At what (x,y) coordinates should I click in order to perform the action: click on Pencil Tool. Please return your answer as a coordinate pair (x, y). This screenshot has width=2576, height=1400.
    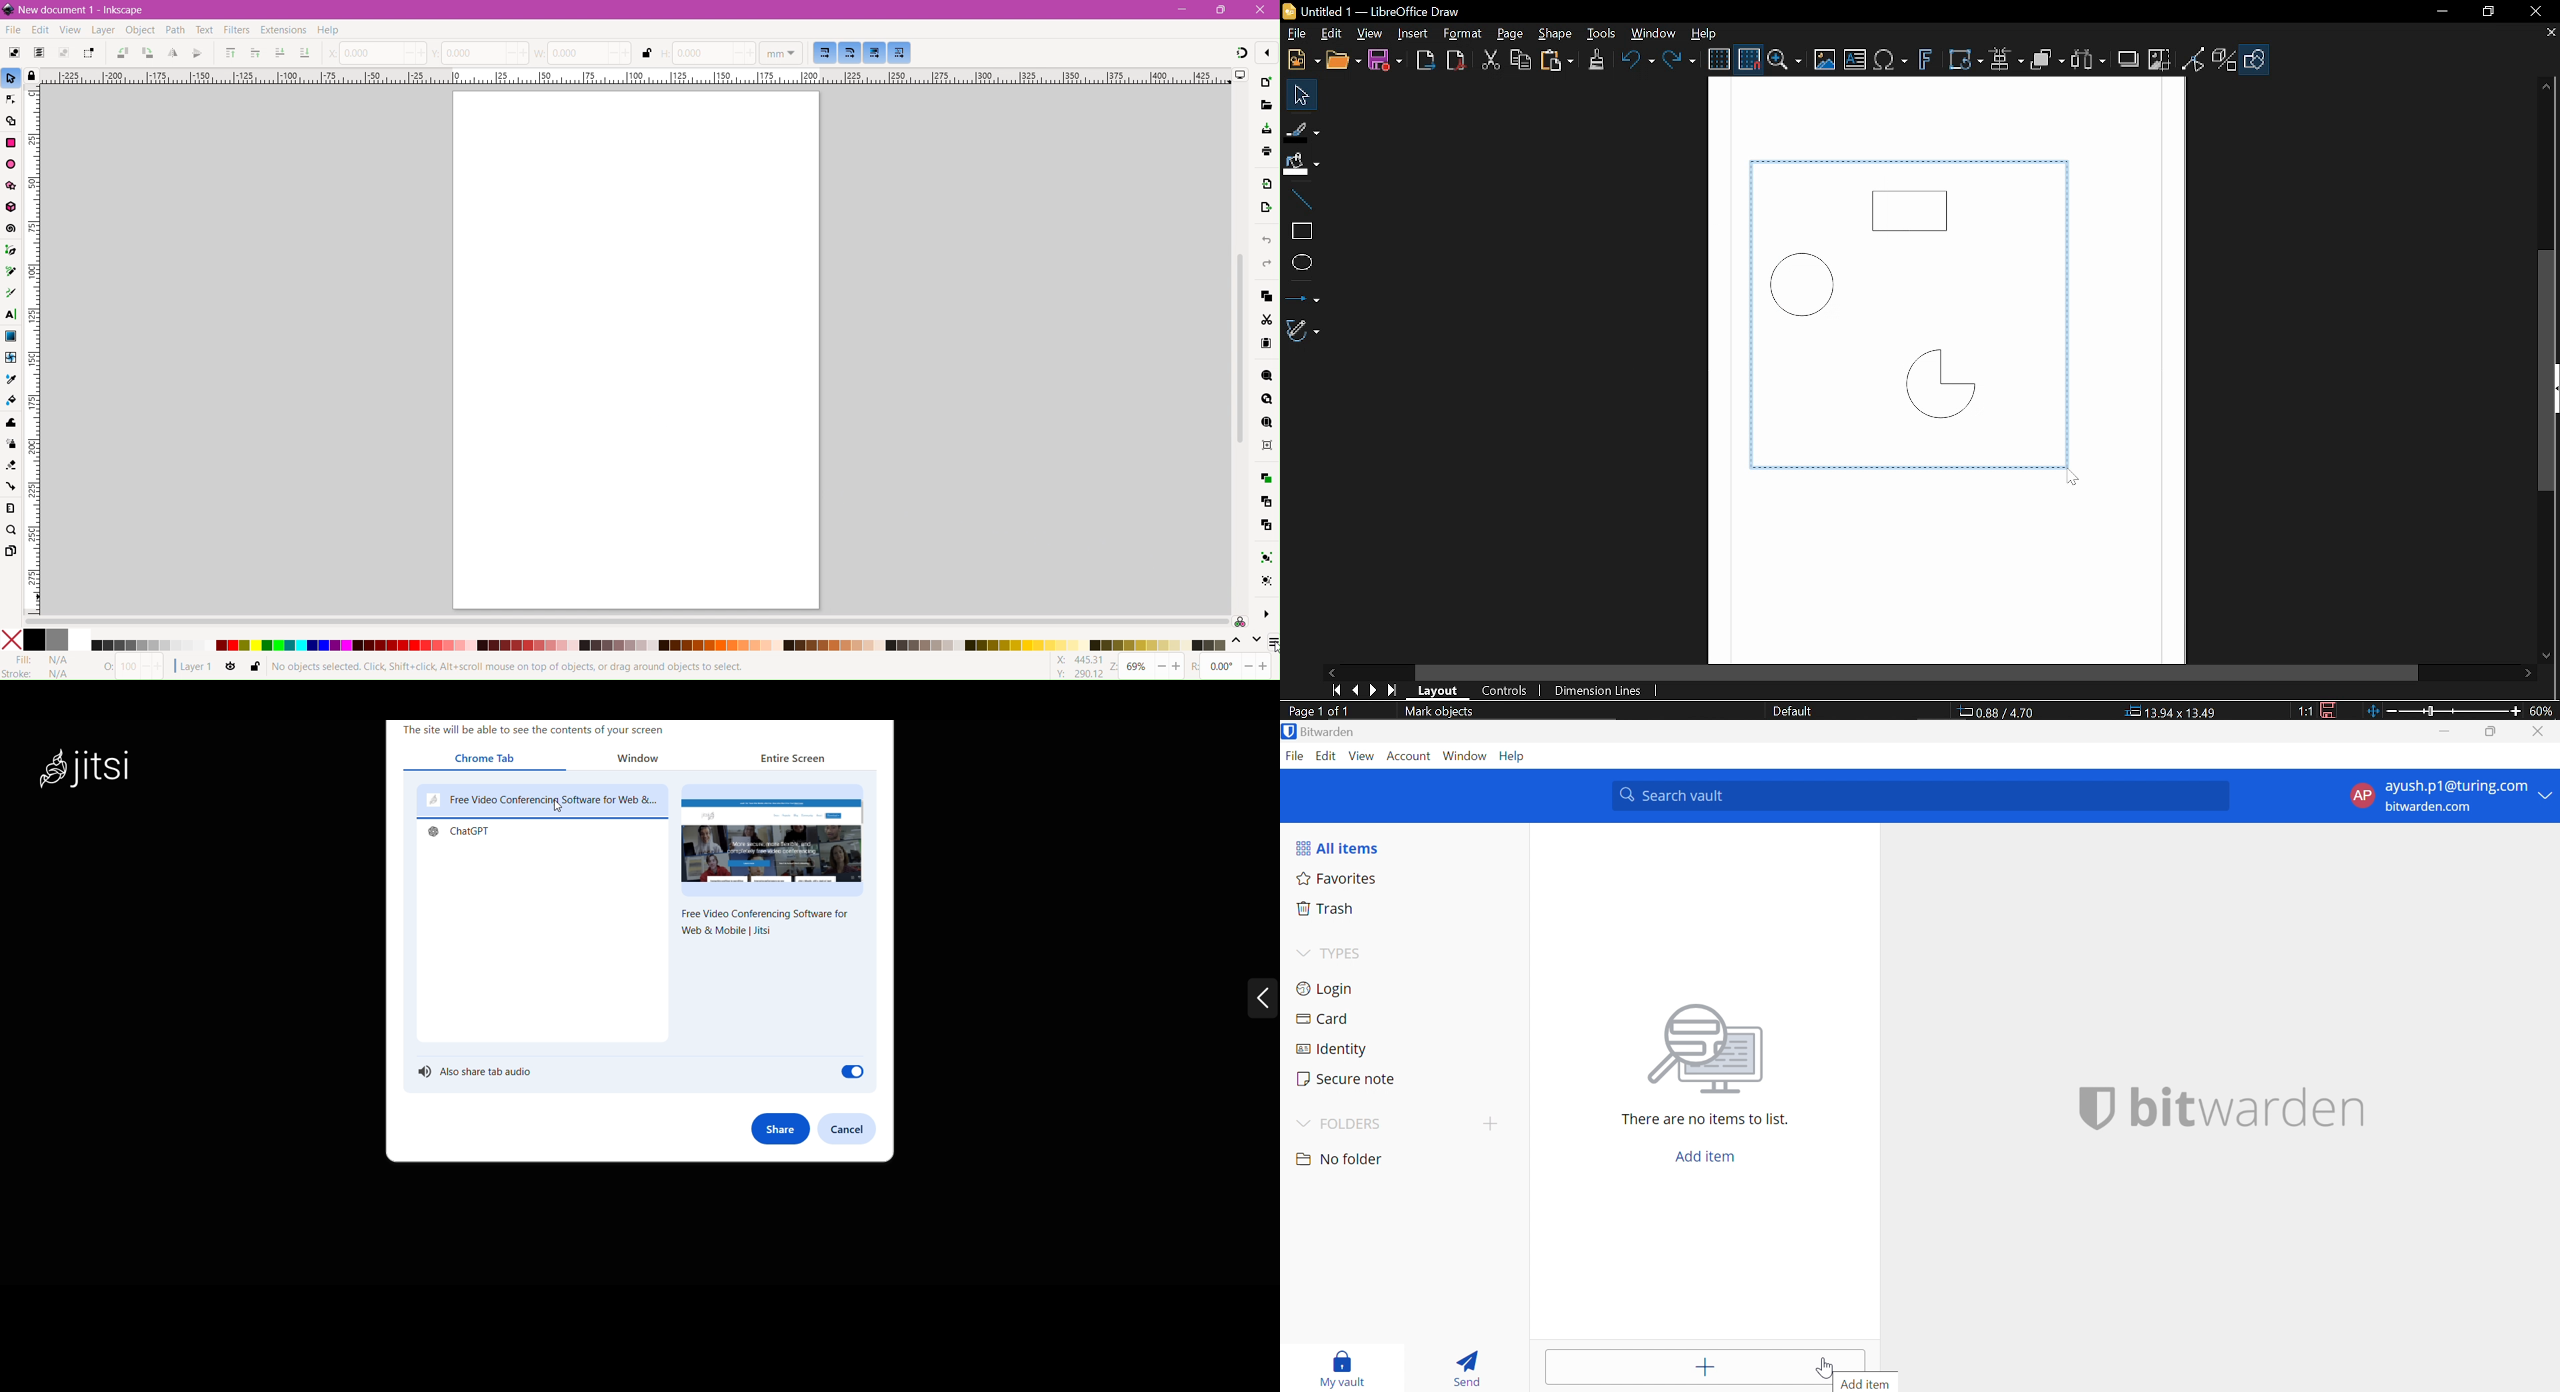
    Looking at the image, I should click on (11, 272).